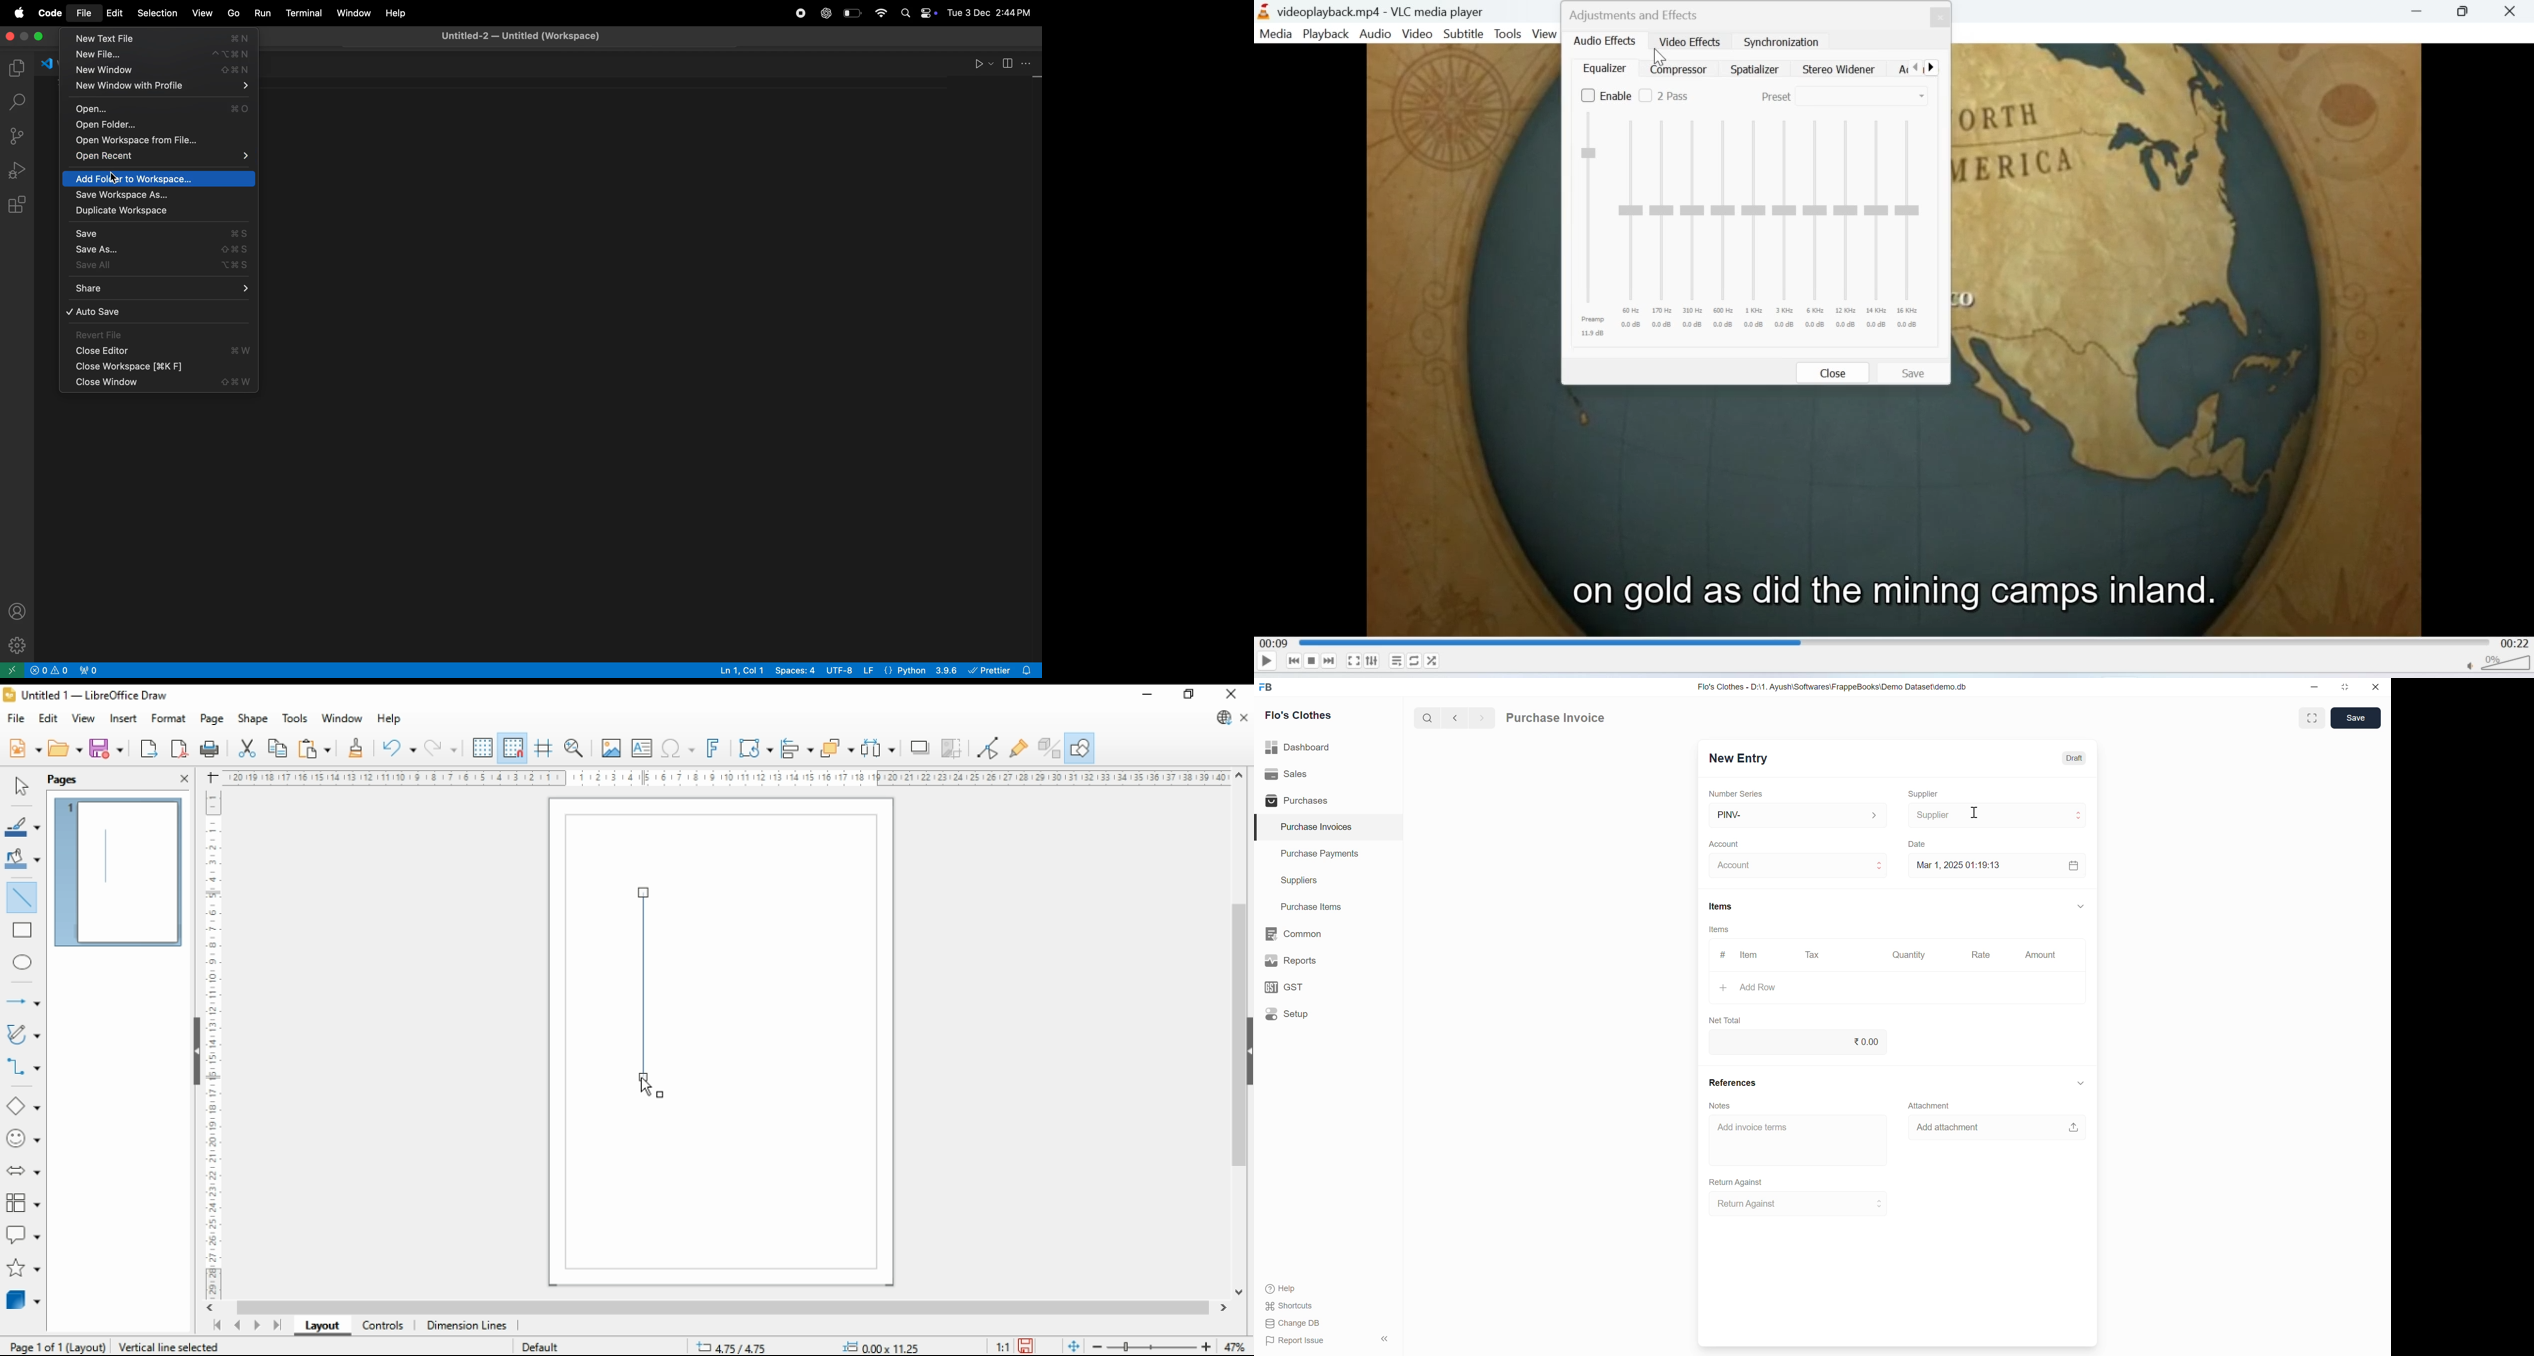 The height and width of the screenshot is (1372, 2548). I want to click on icon and filename, so click(88, 698).